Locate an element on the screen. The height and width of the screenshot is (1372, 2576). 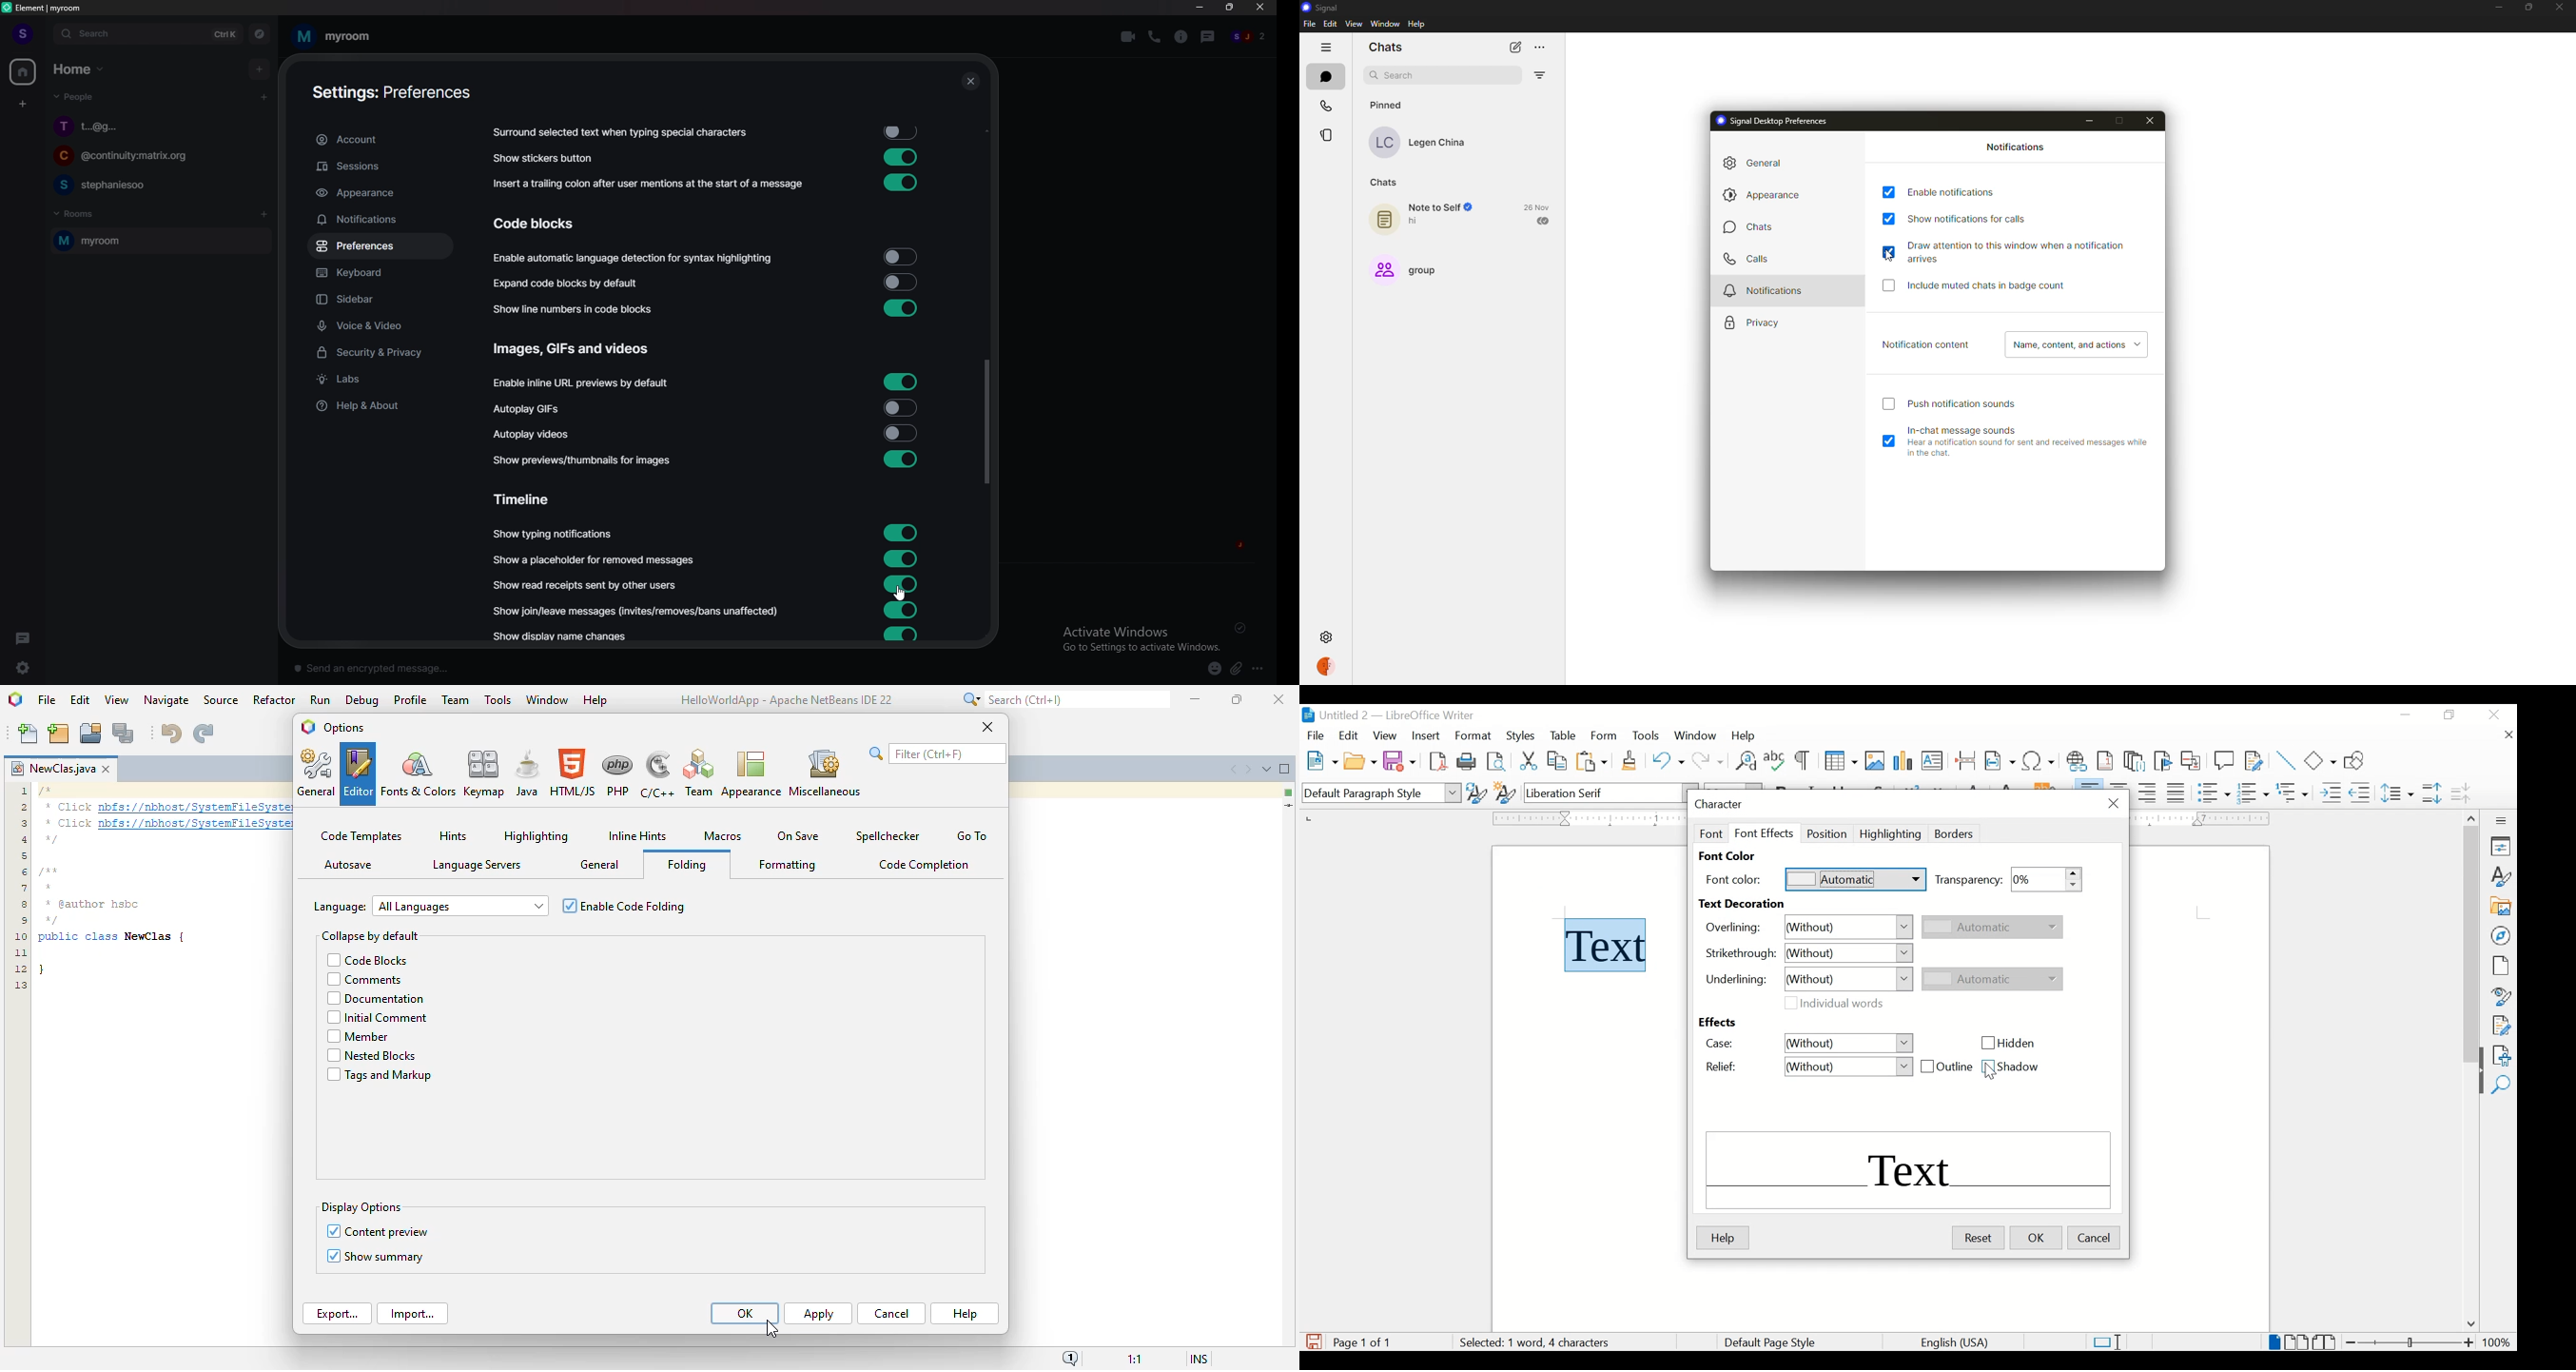
table is located at coordinates (1563, 736).